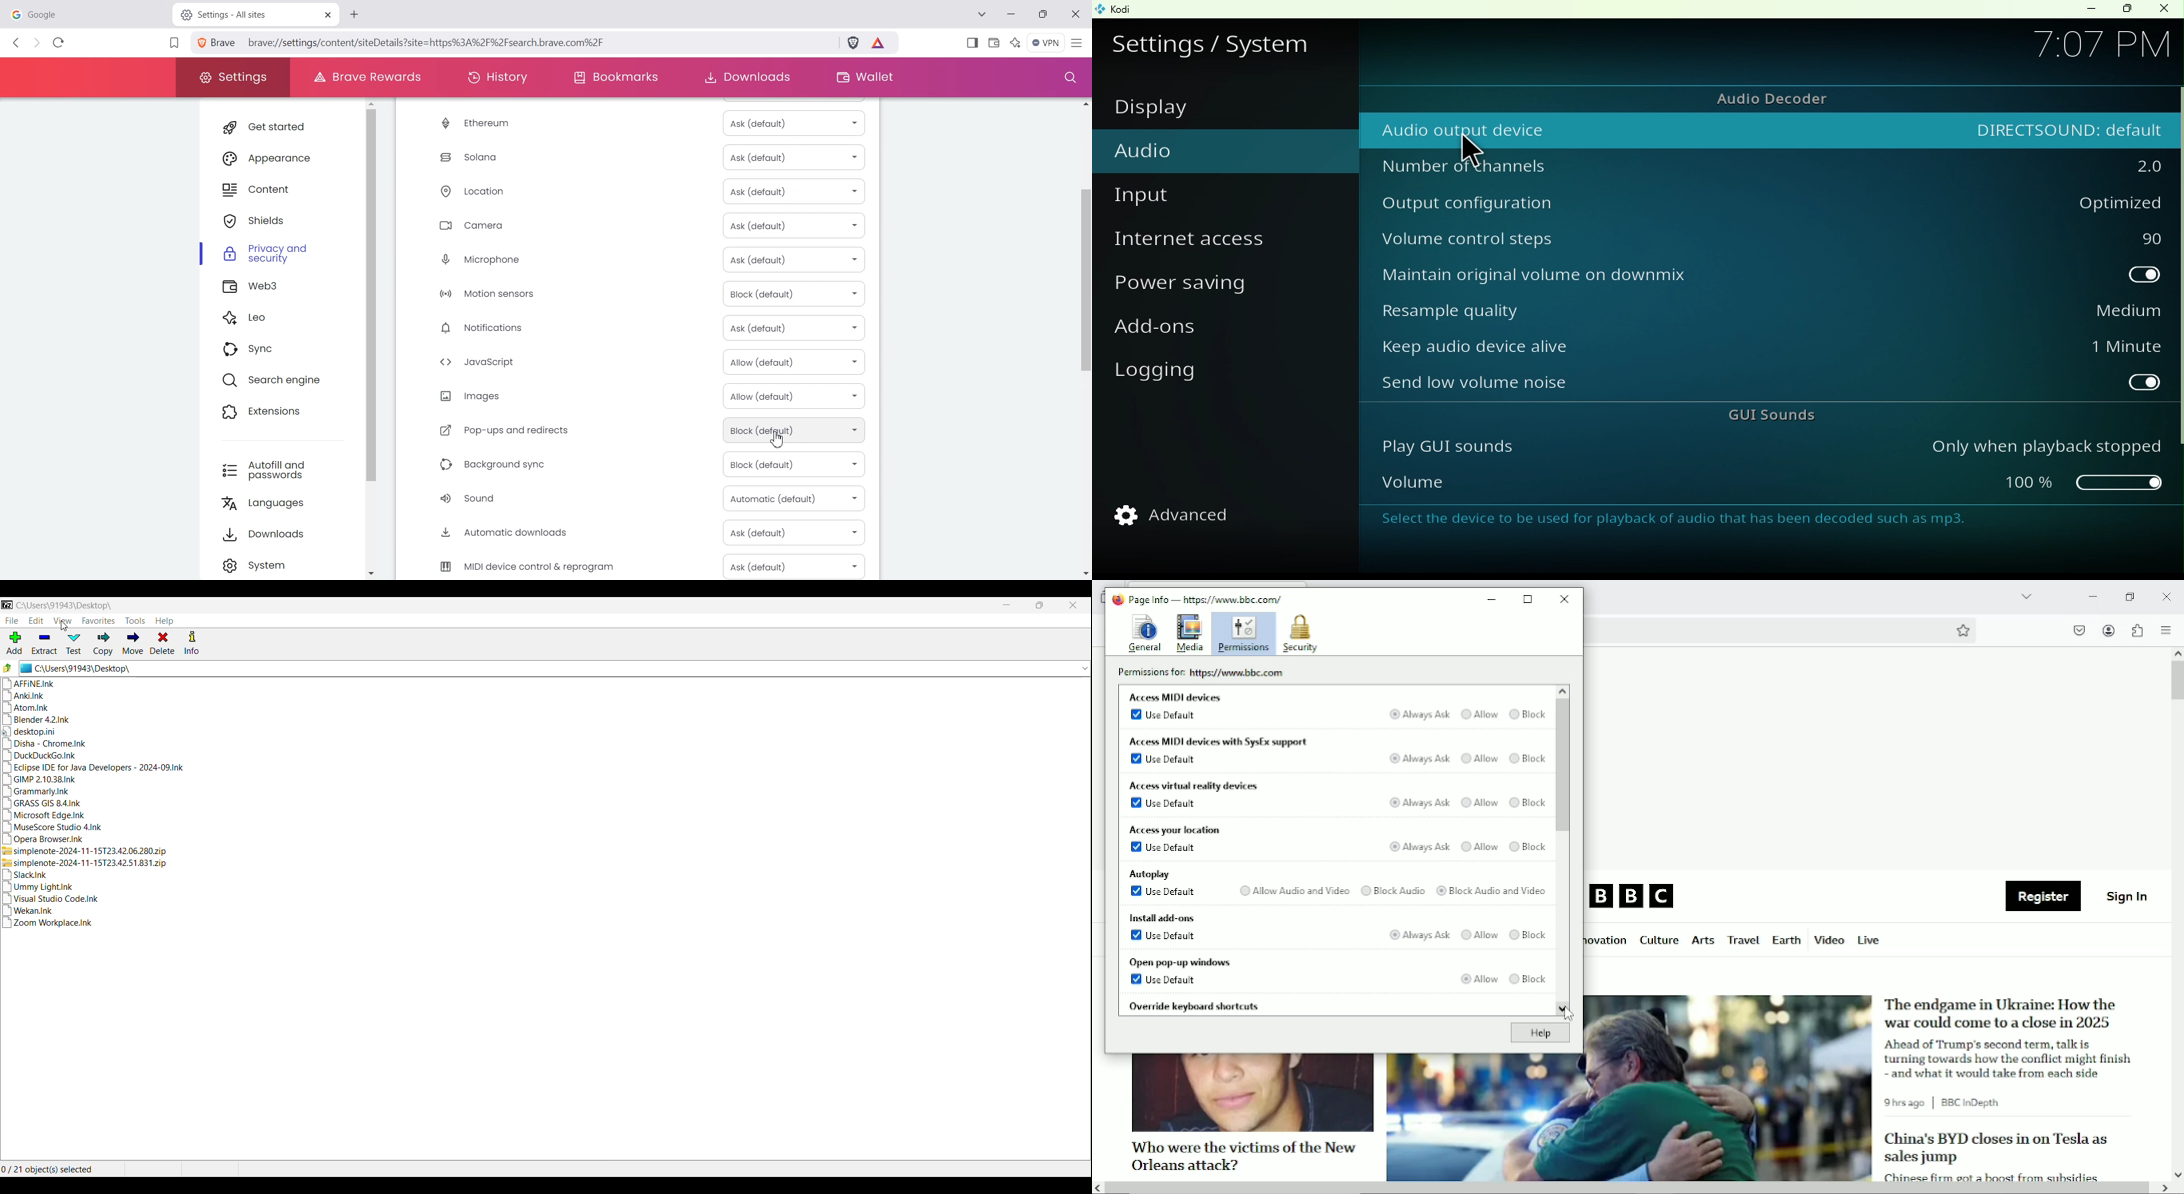 Image resolution: width=2184 pixels, height=1204 pixels. What do you see at coordinates (1184, 111) in the screenshot?
I see `Display` at bounding box center [1184, 111].